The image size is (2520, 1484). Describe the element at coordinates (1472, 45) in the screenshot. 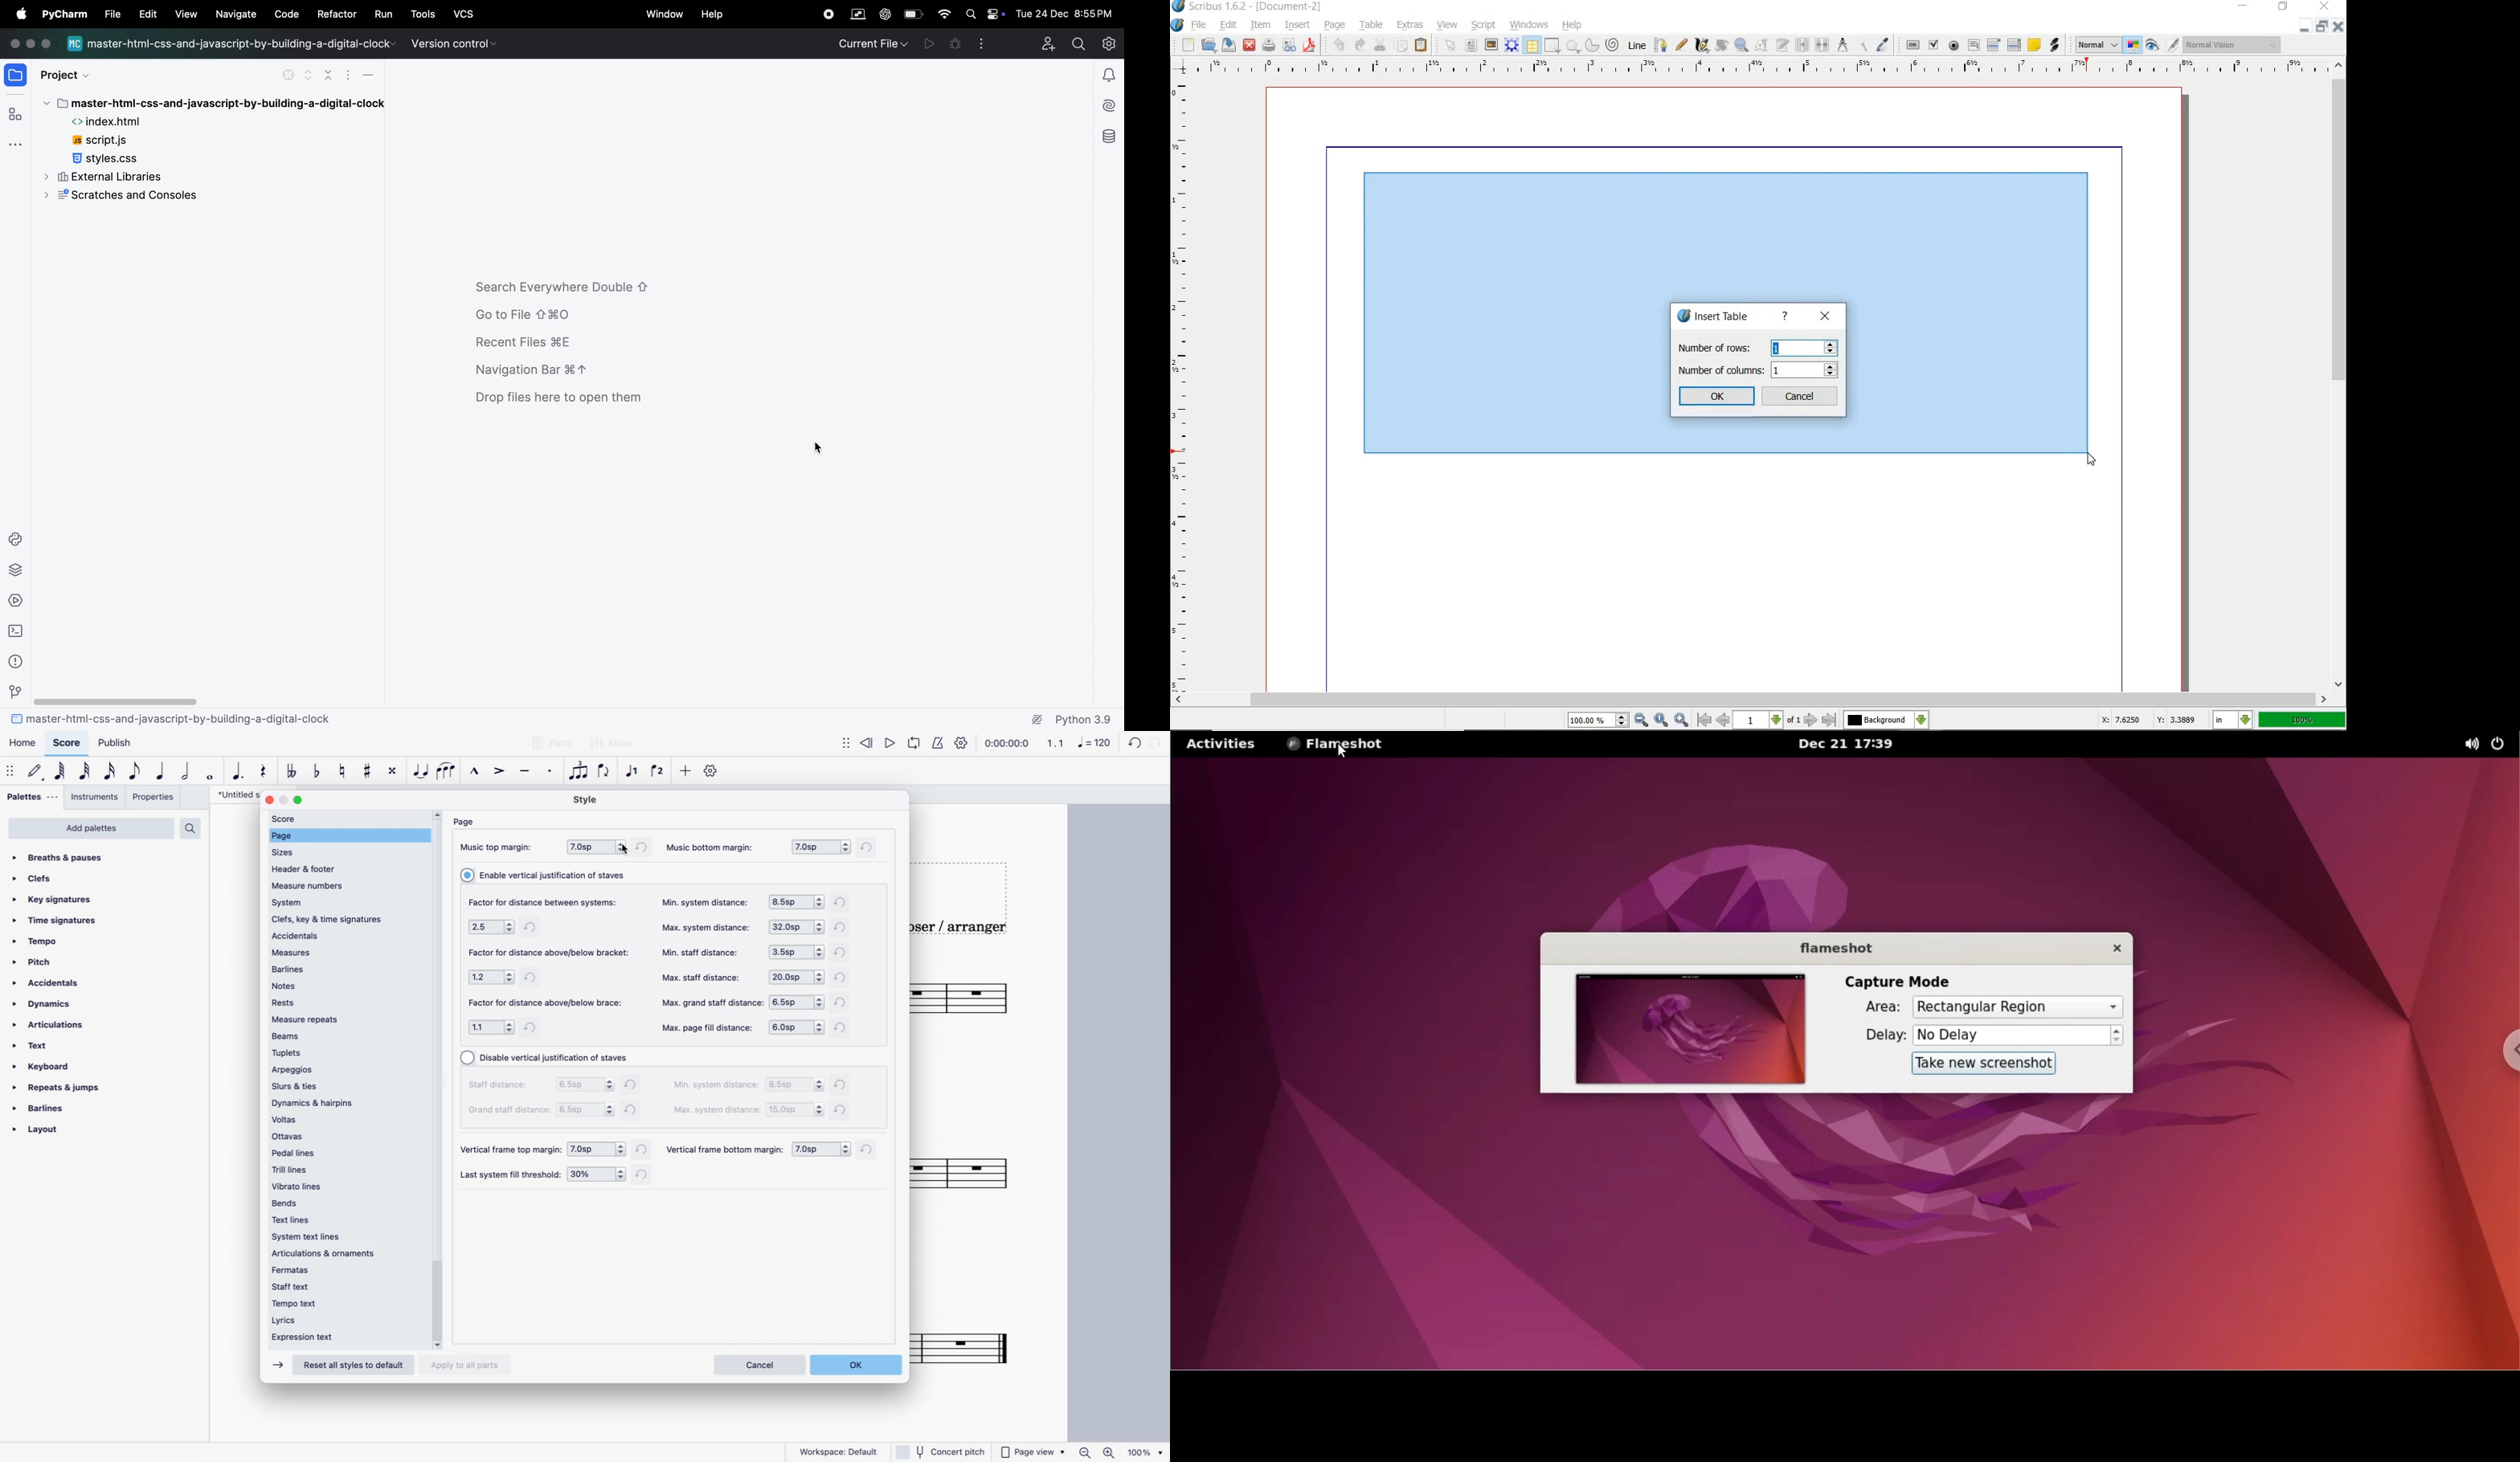

I see `text frame` at that location.